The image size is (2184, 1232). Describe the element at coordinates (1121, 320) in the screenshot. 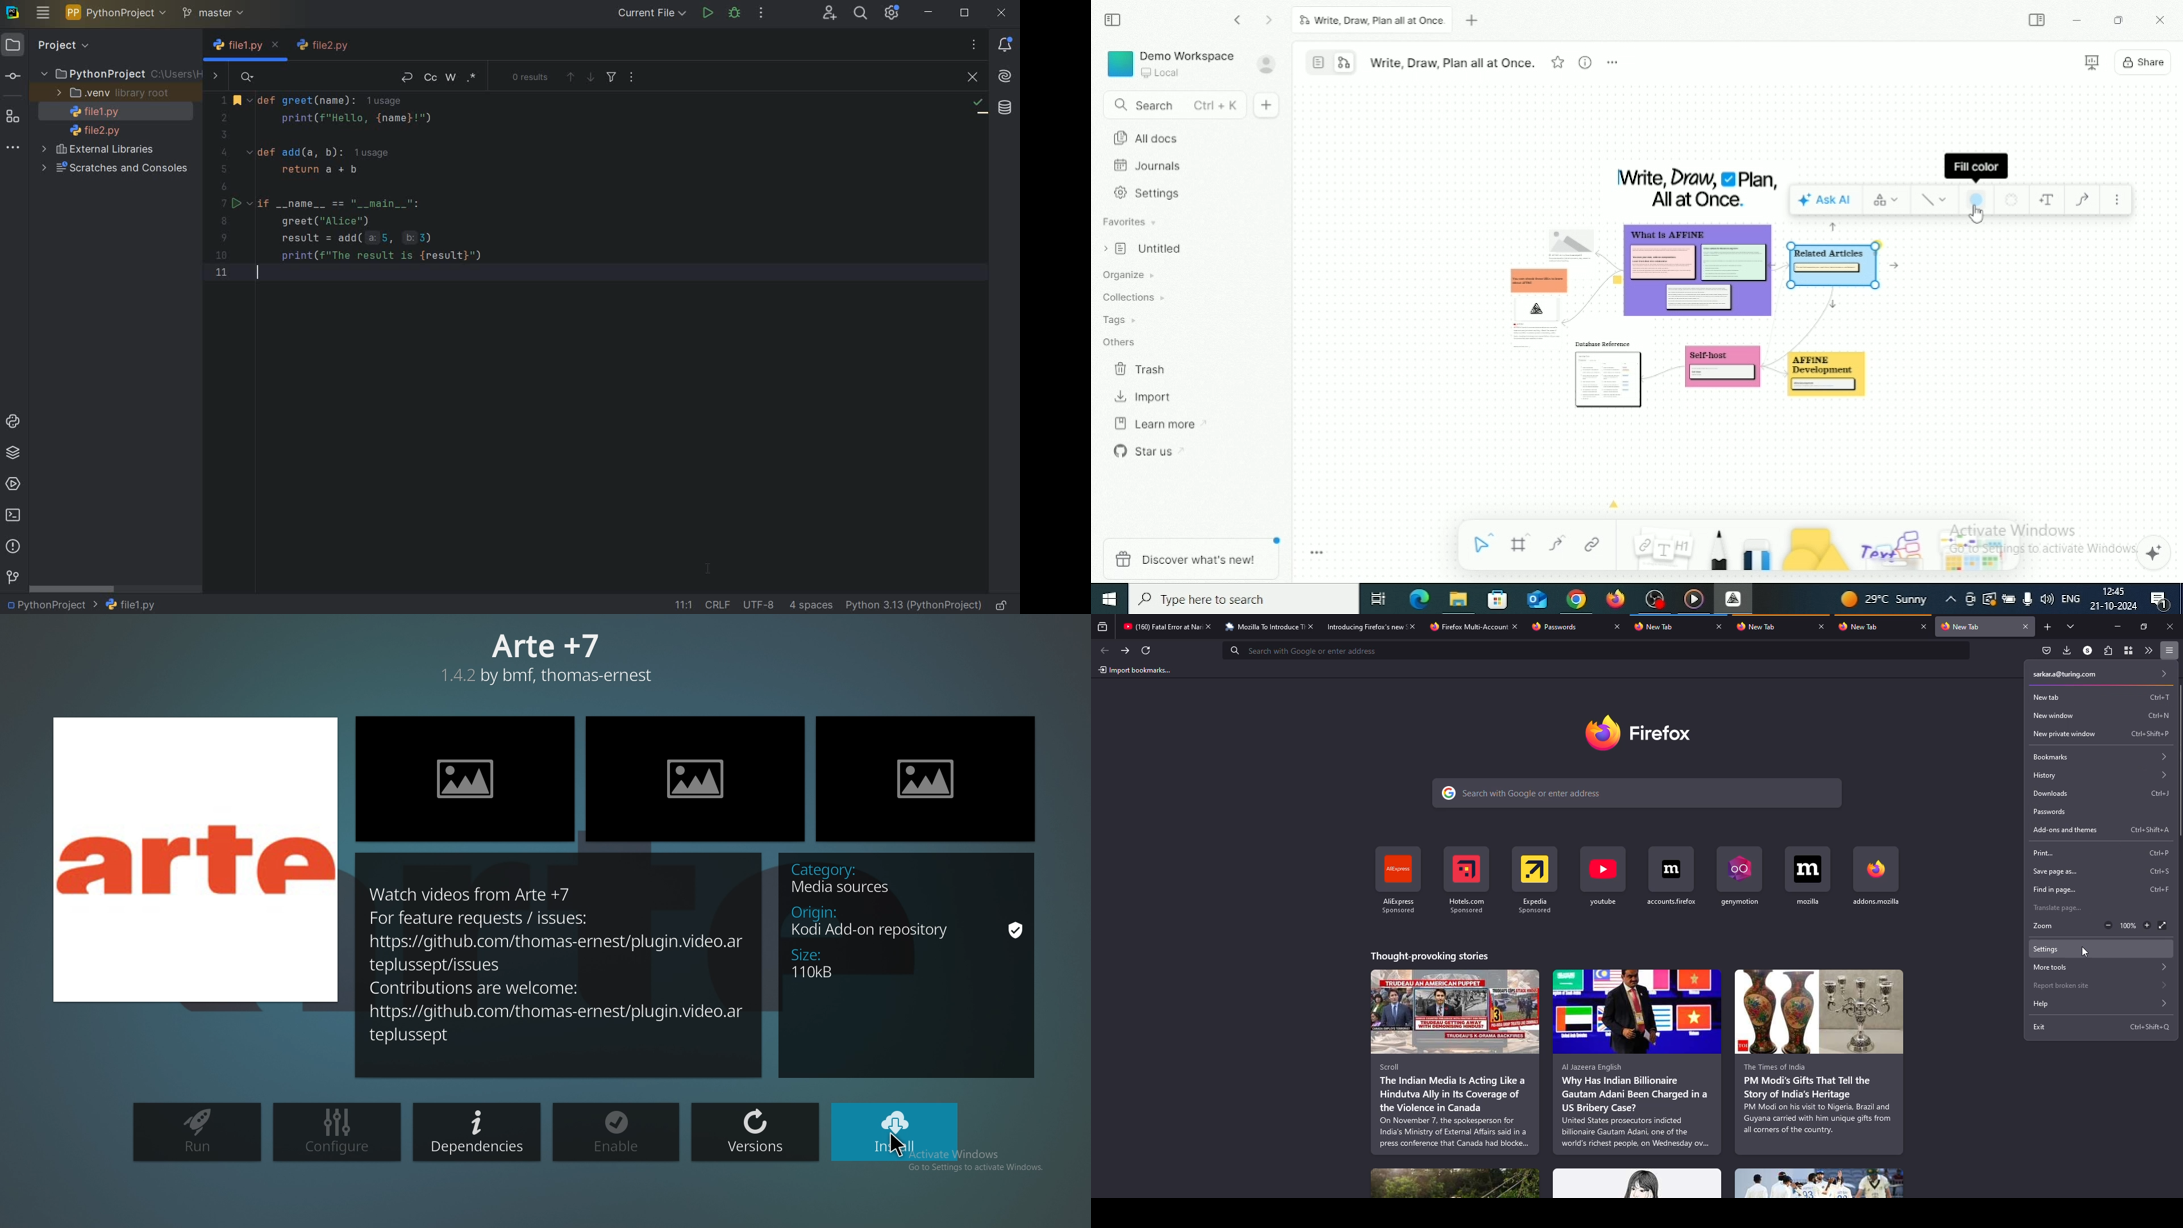

I see `Tags` at that location.